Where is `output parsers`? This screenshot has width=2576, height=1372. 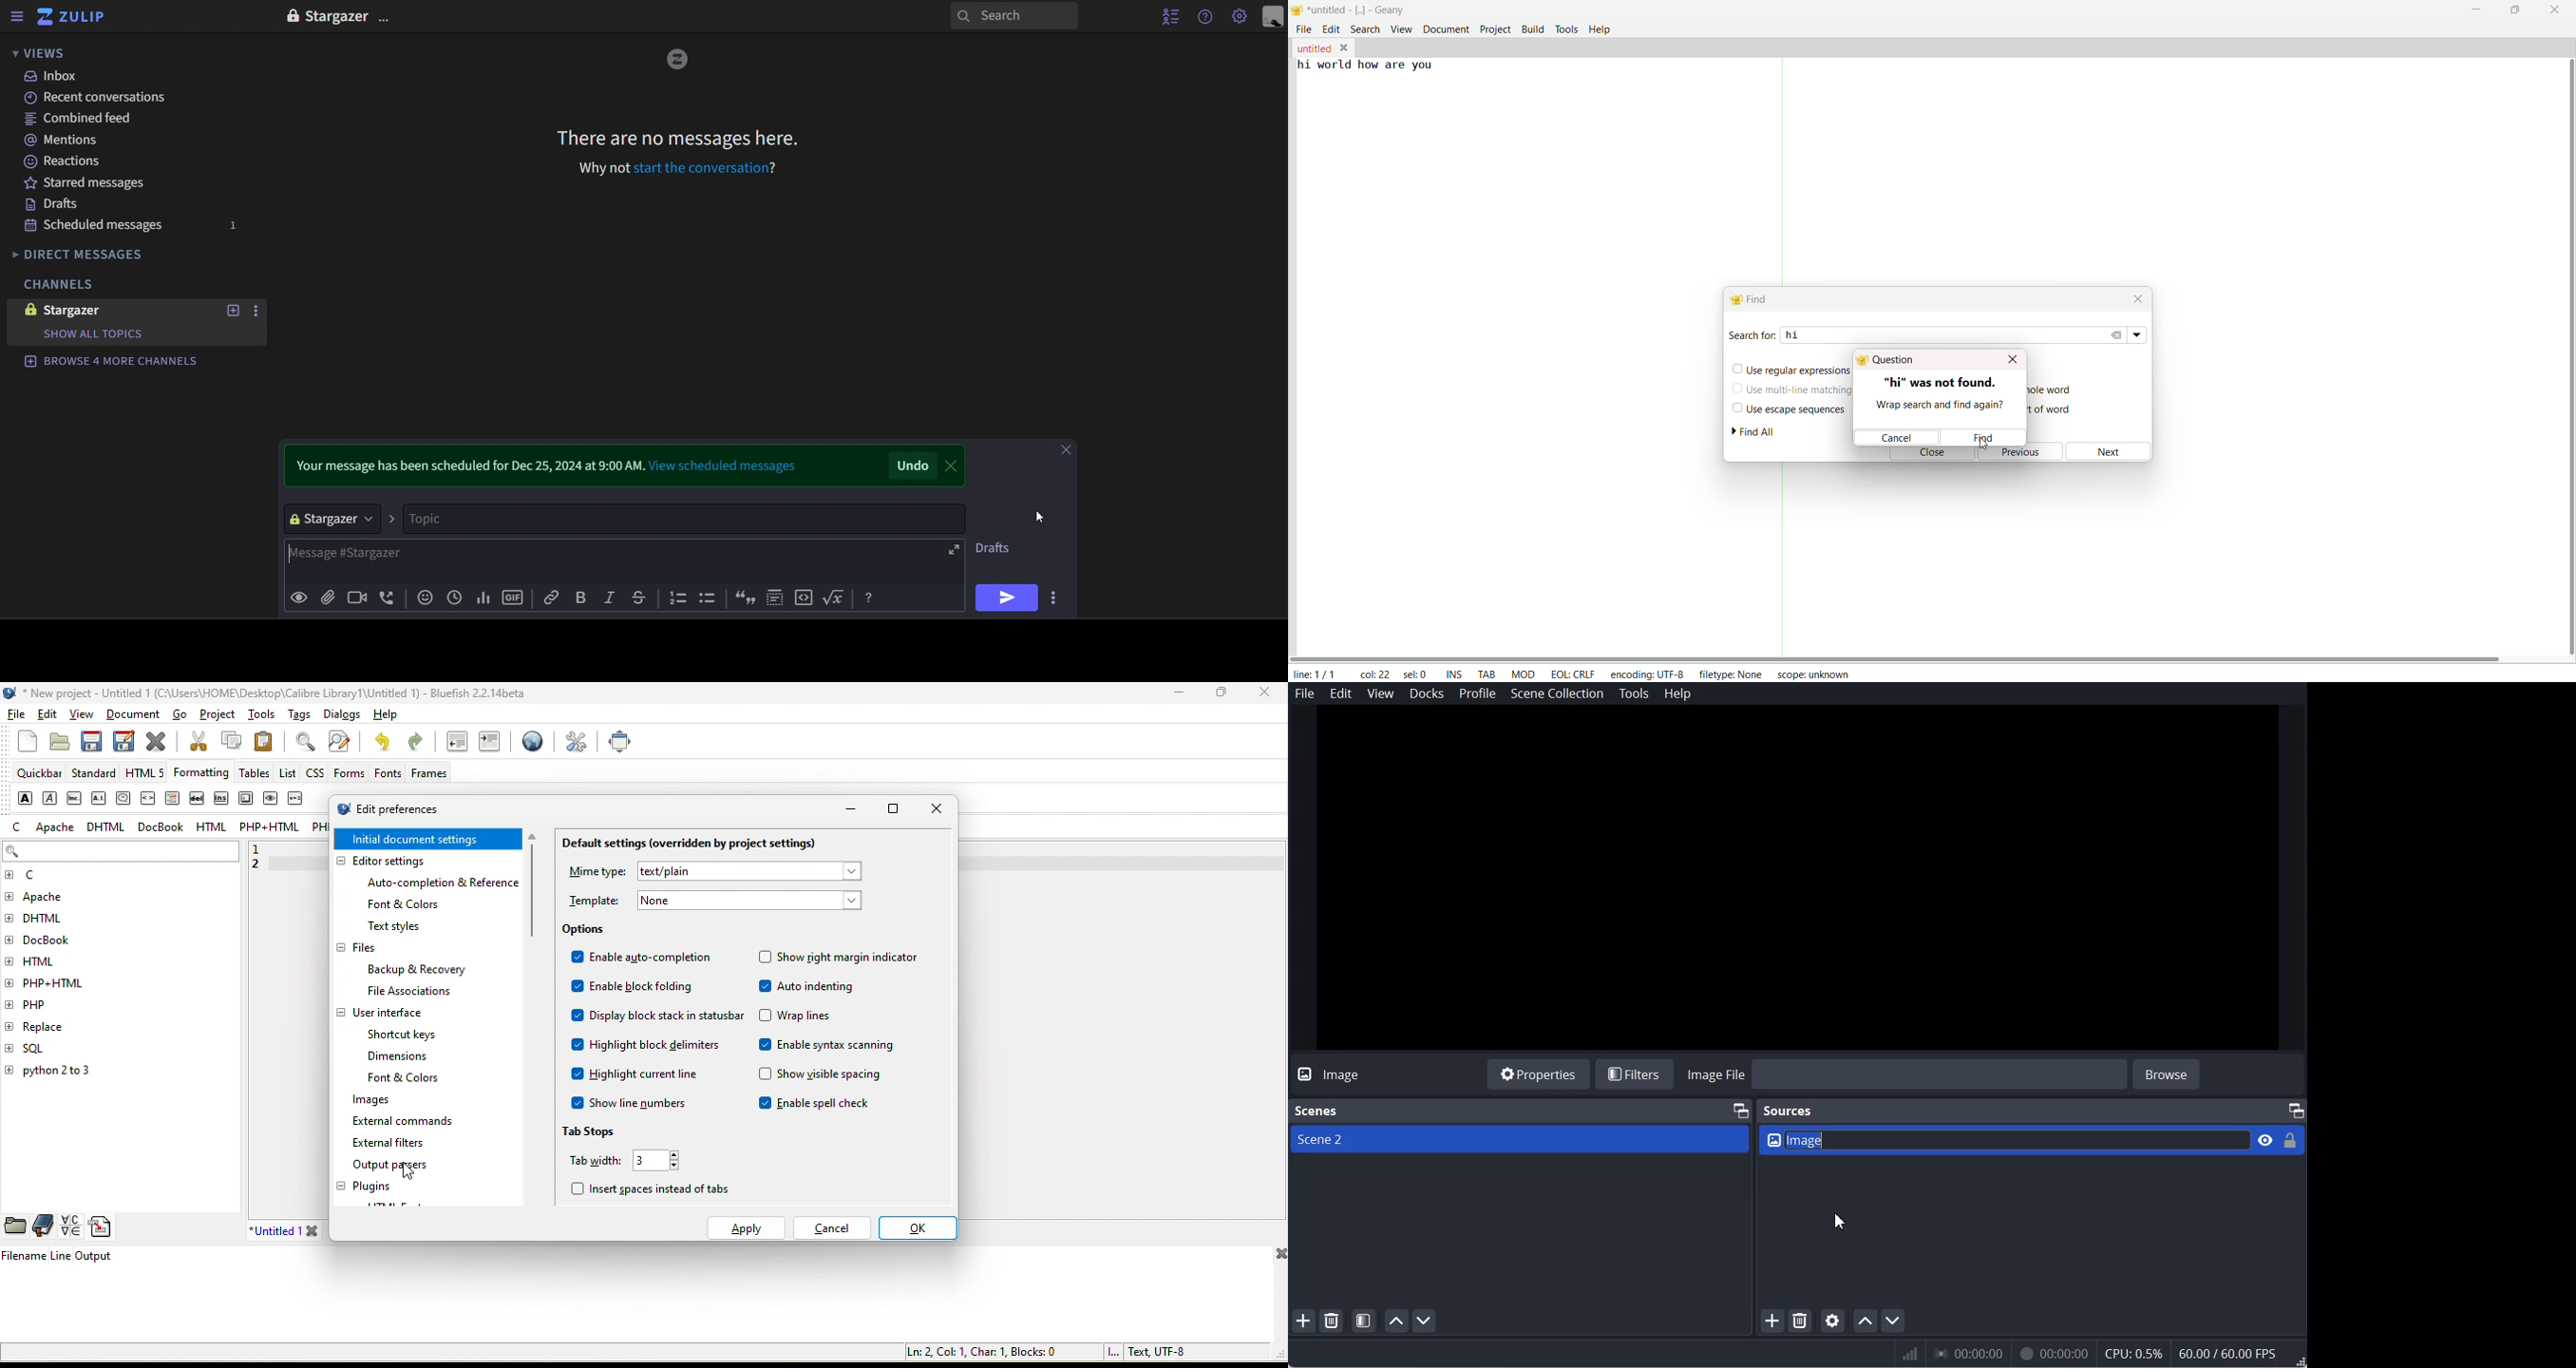 output parsers is located at coordinates (407, 1167).